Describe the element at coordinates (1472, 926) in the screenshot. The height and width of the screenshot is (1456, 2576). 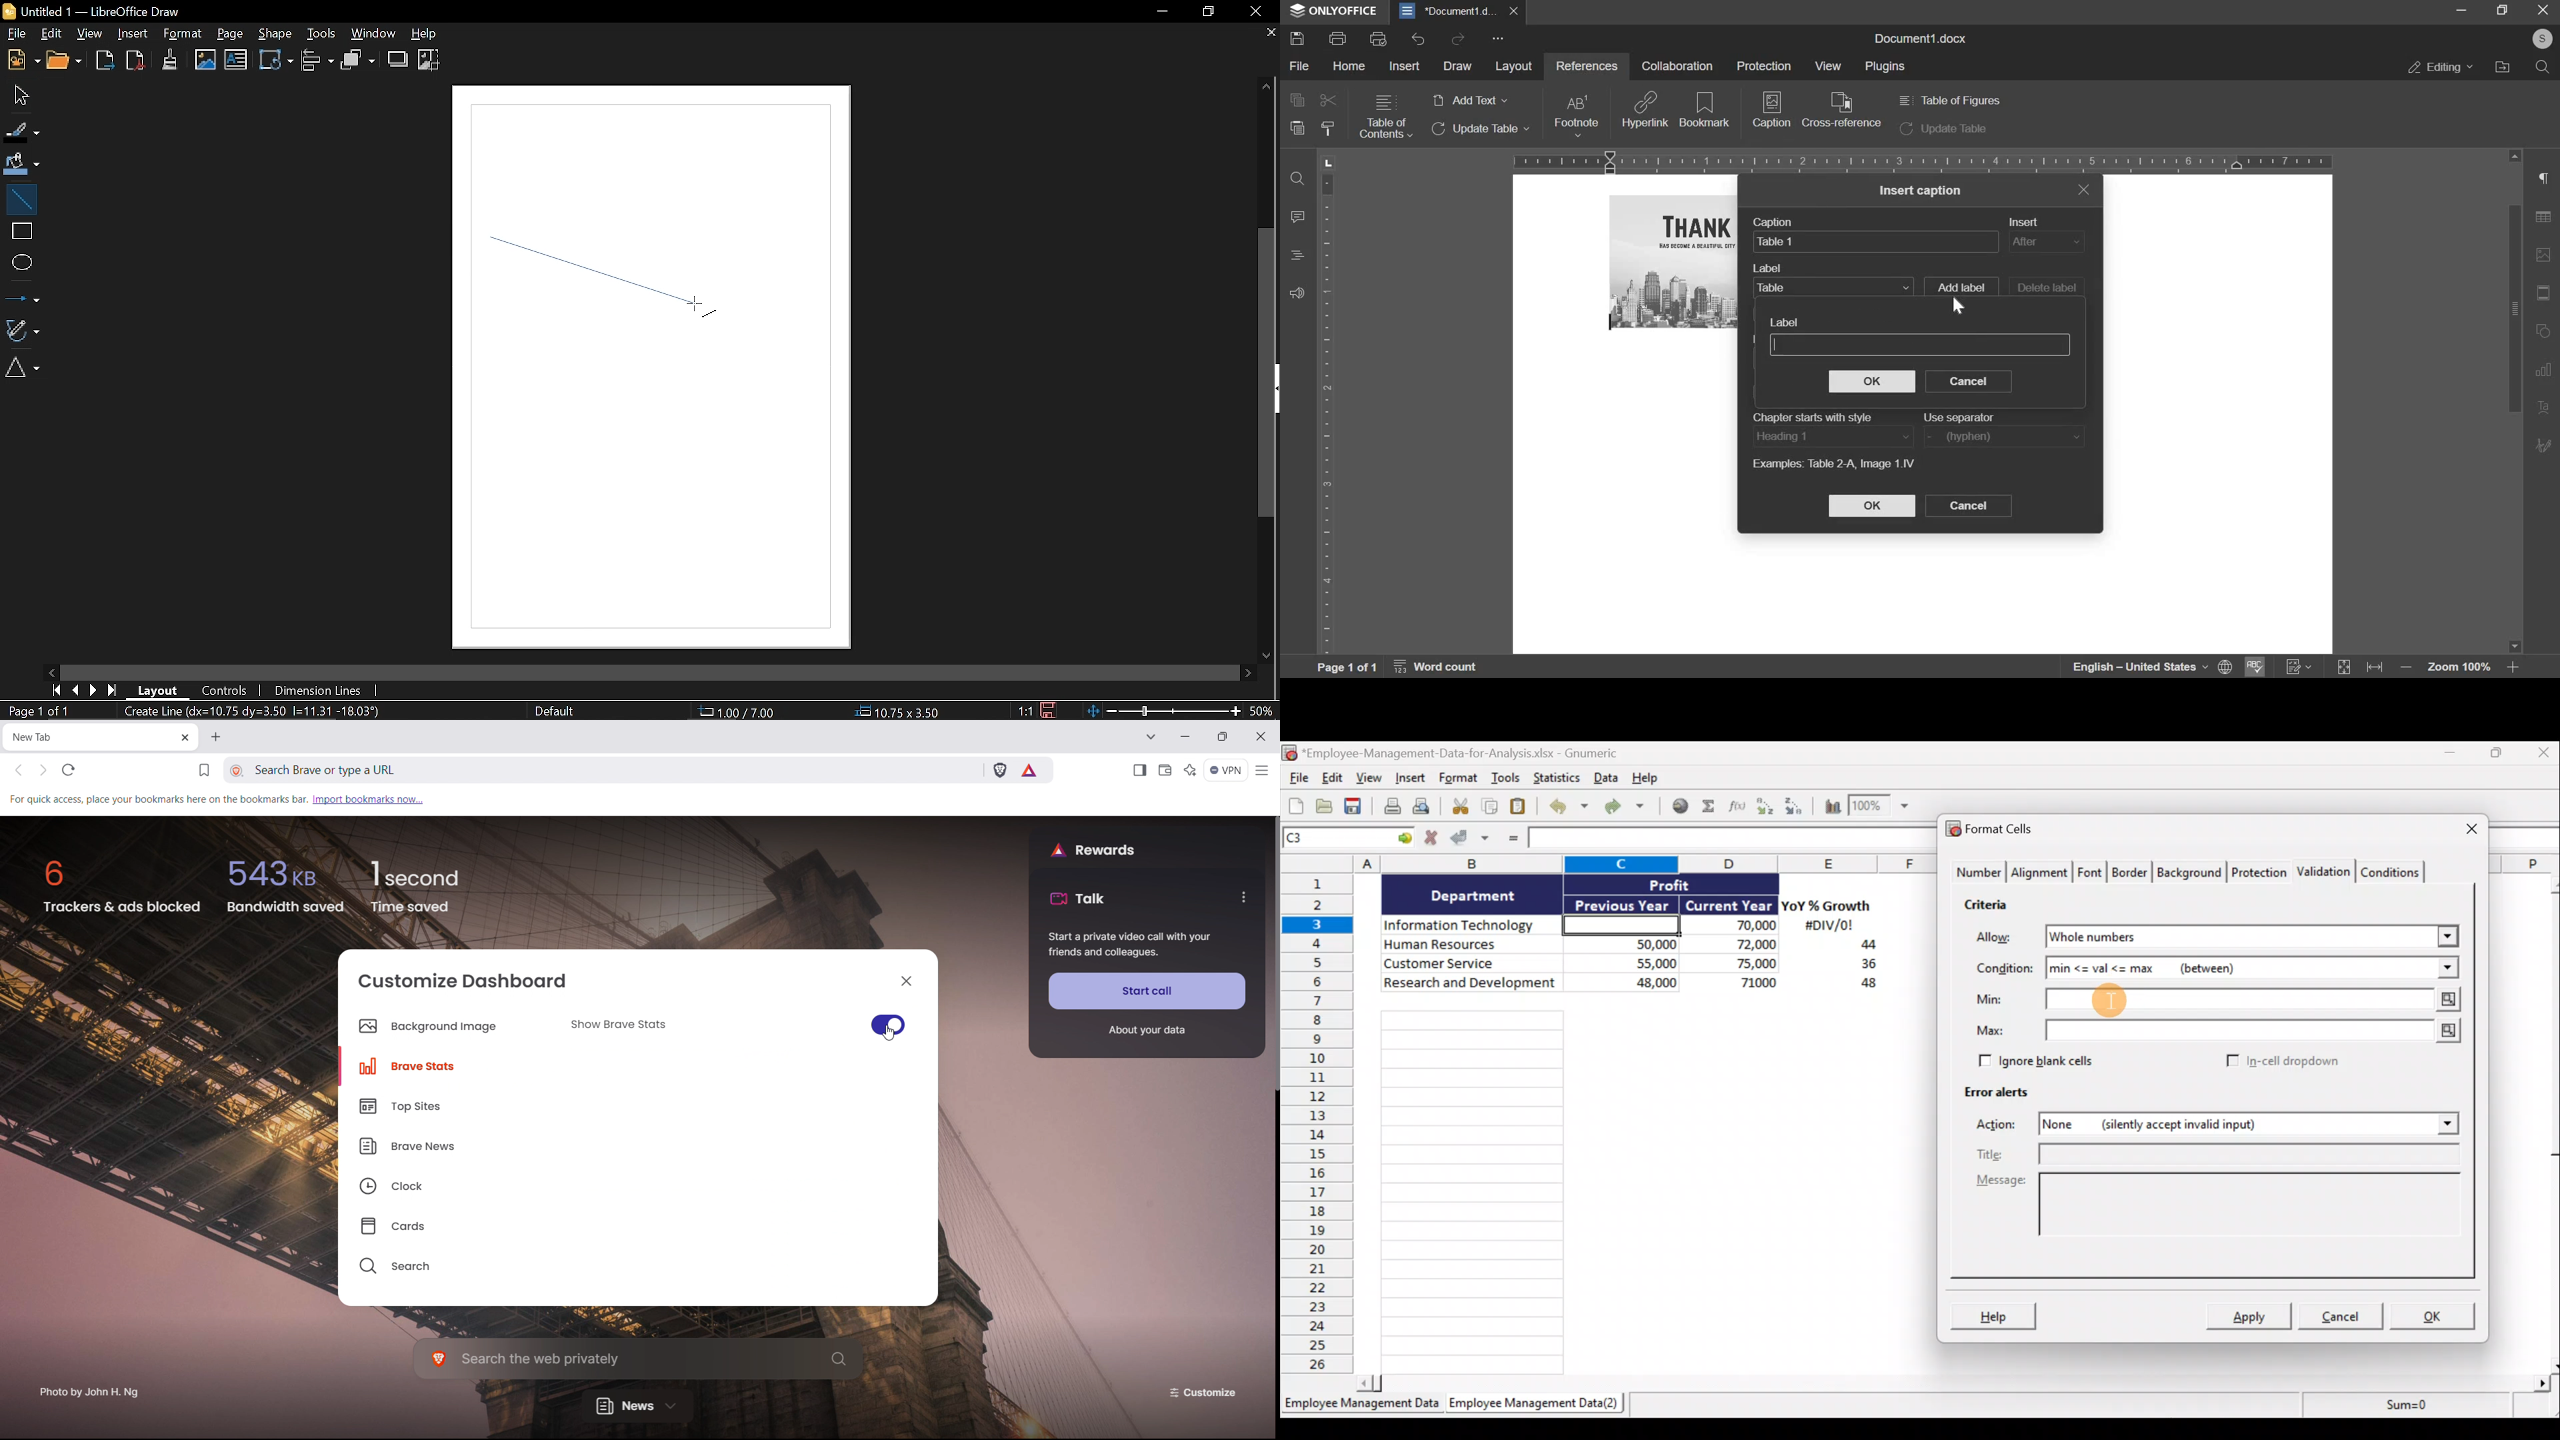
I see `Information Technology` at that location.